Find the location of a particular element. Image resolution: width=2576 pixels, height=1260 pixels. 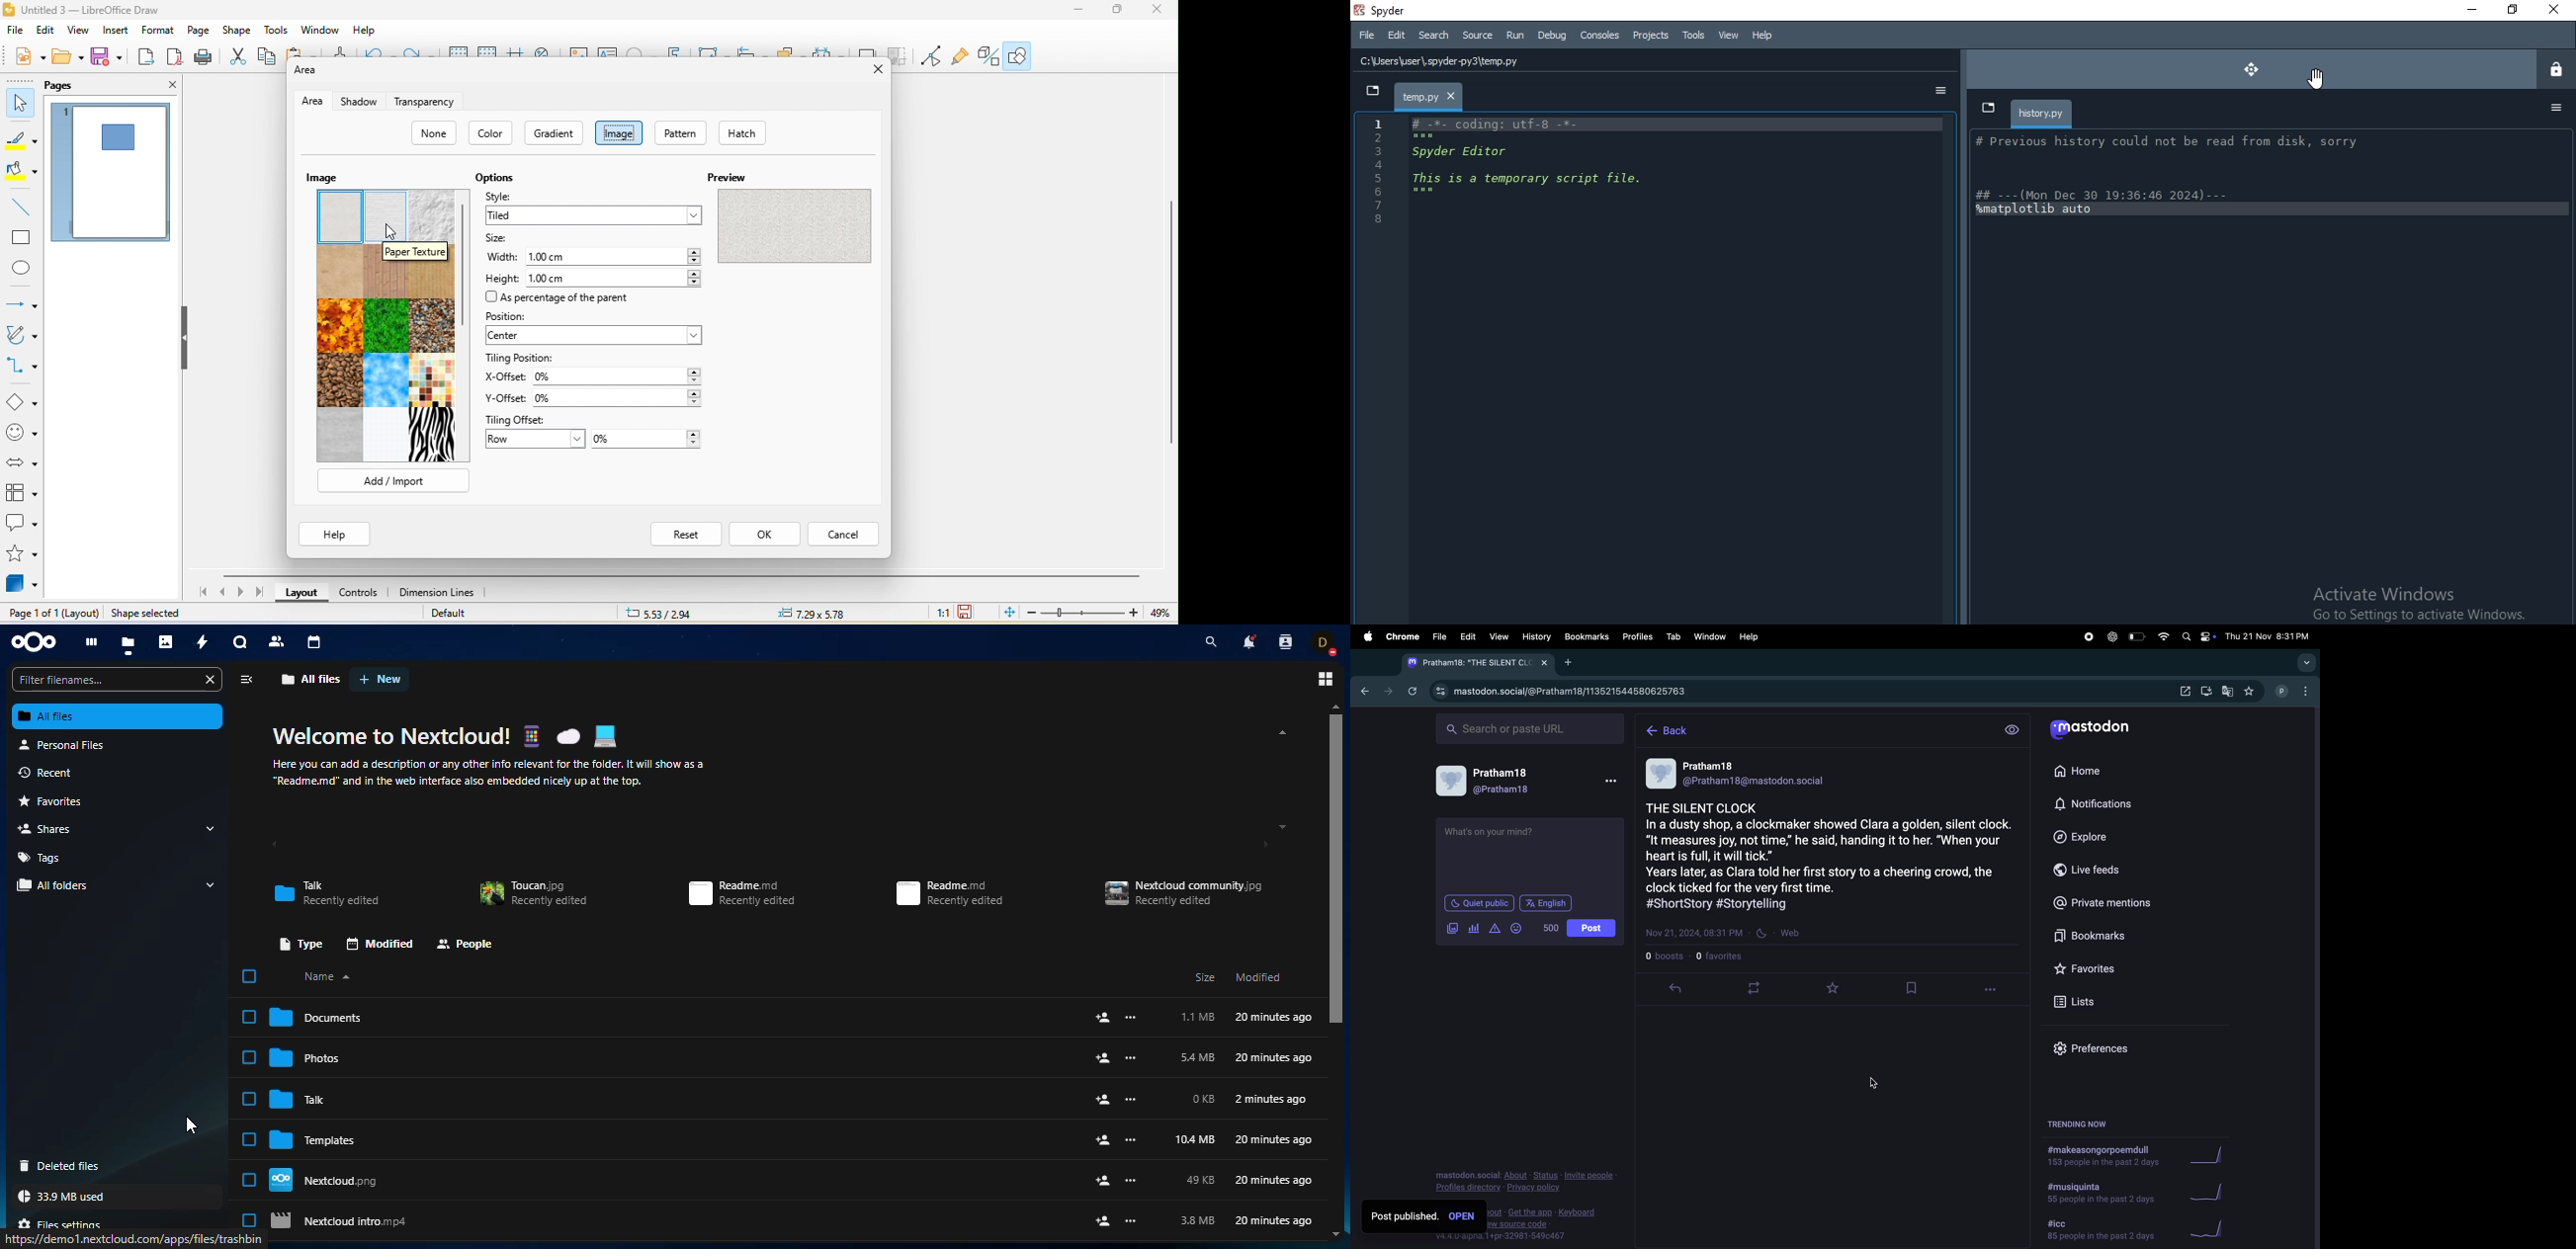

Shares is located at coordinates (47, 830).